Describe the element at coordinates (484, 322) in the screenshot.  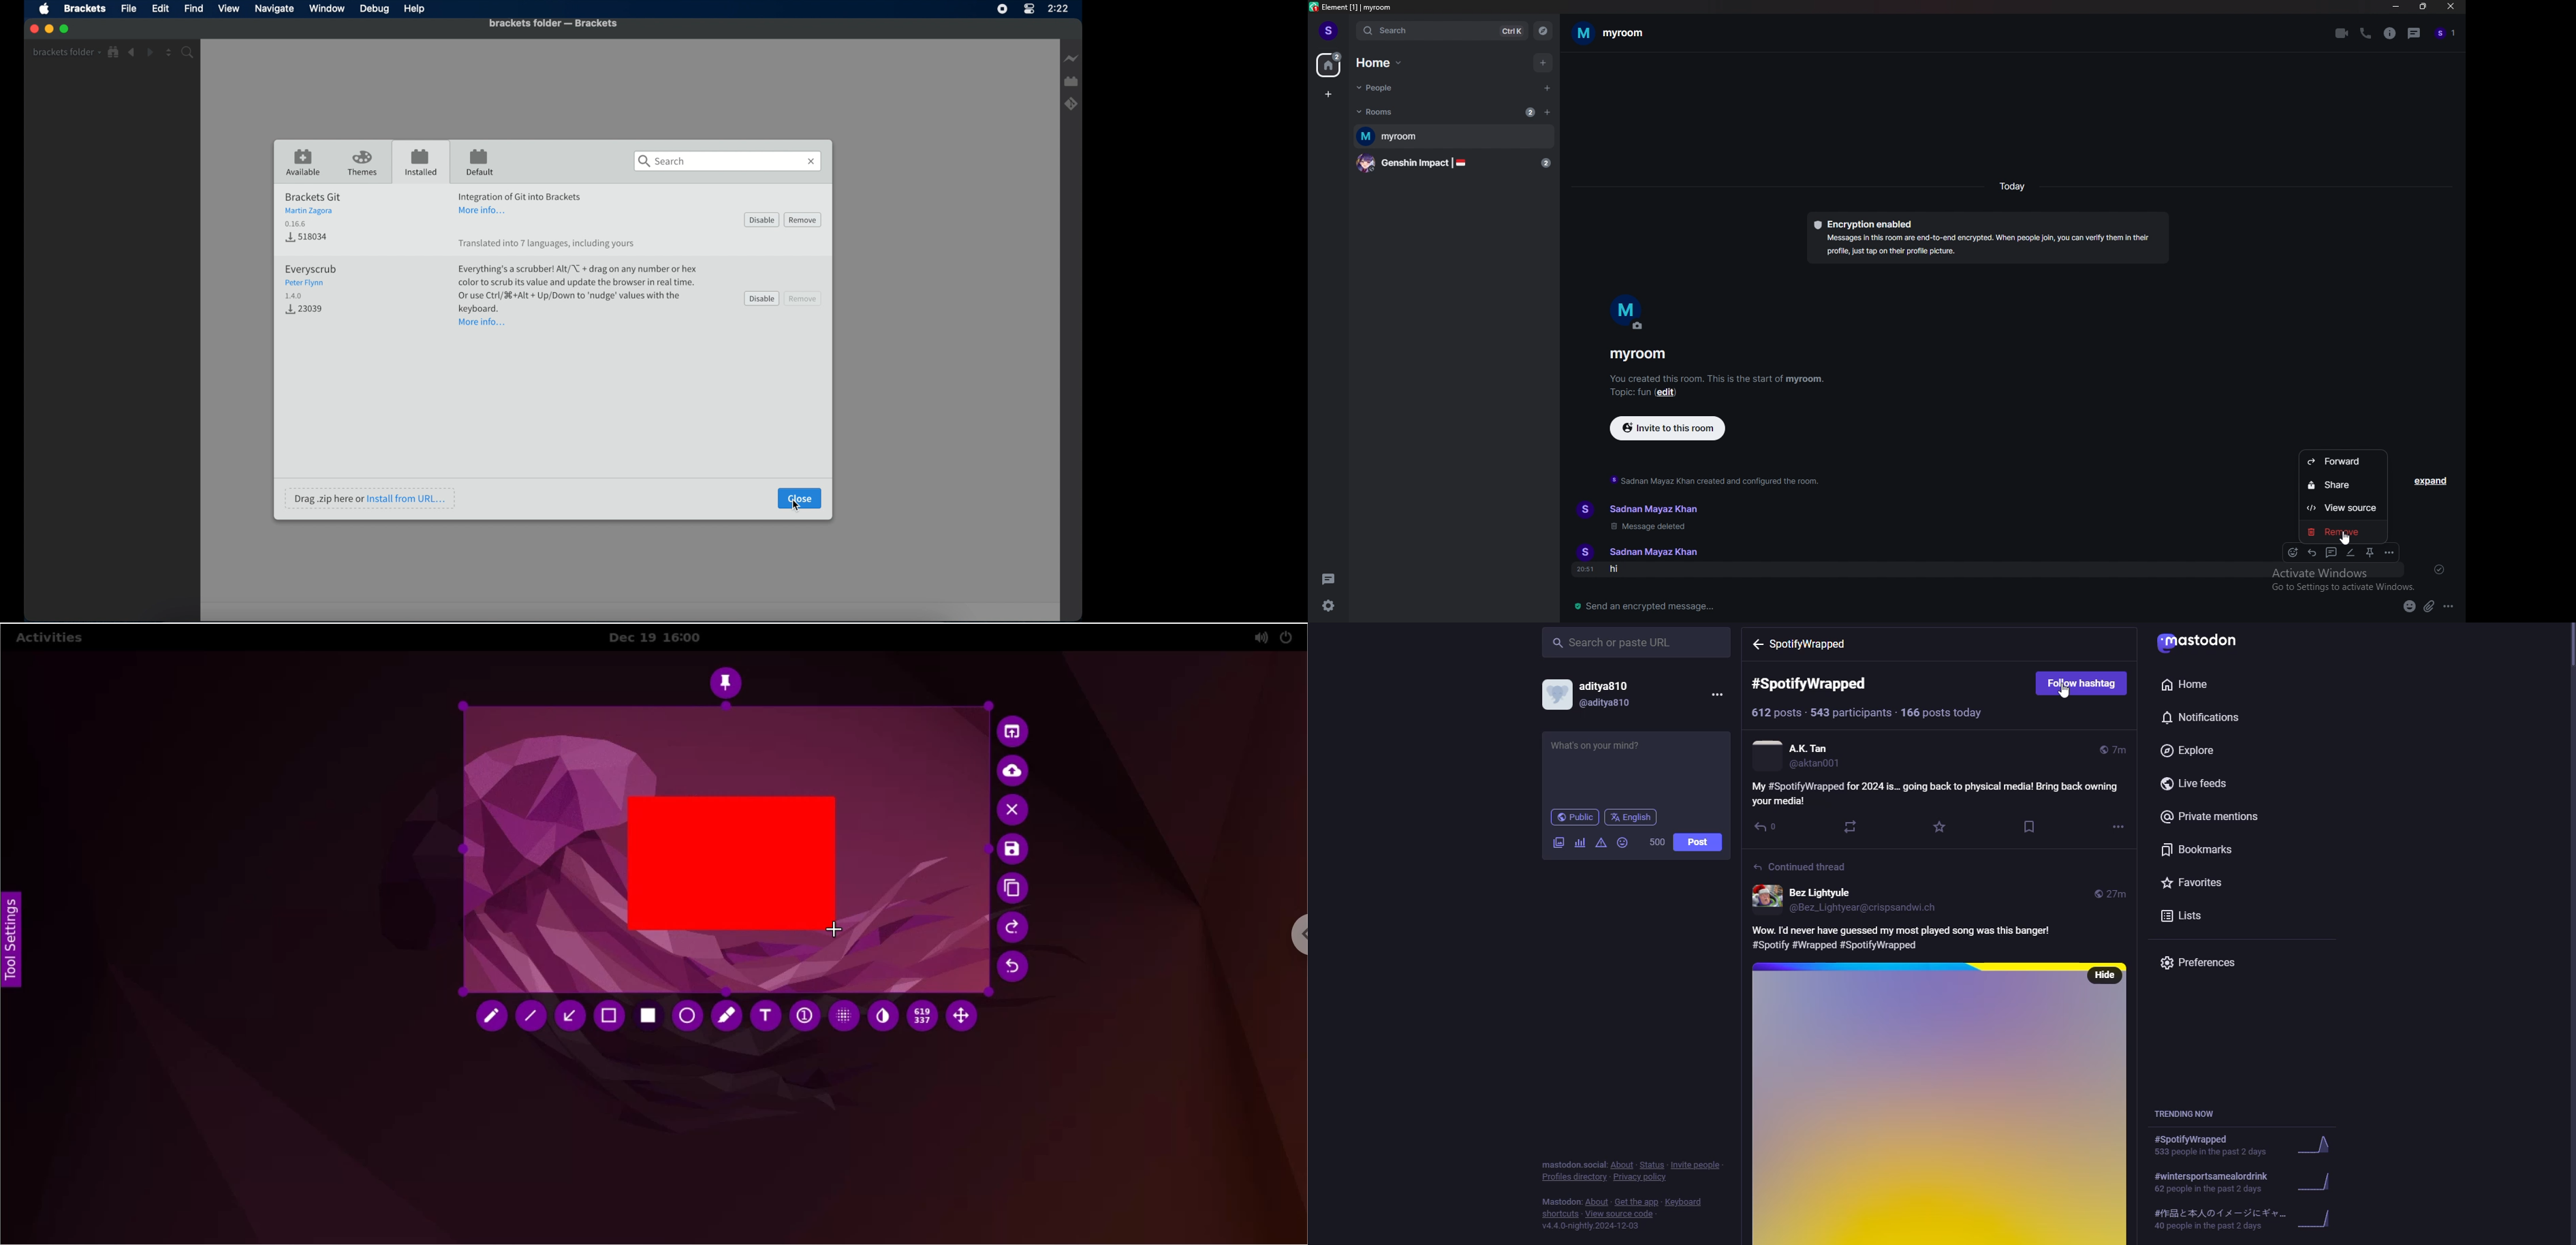
I see `More info...` at that location.